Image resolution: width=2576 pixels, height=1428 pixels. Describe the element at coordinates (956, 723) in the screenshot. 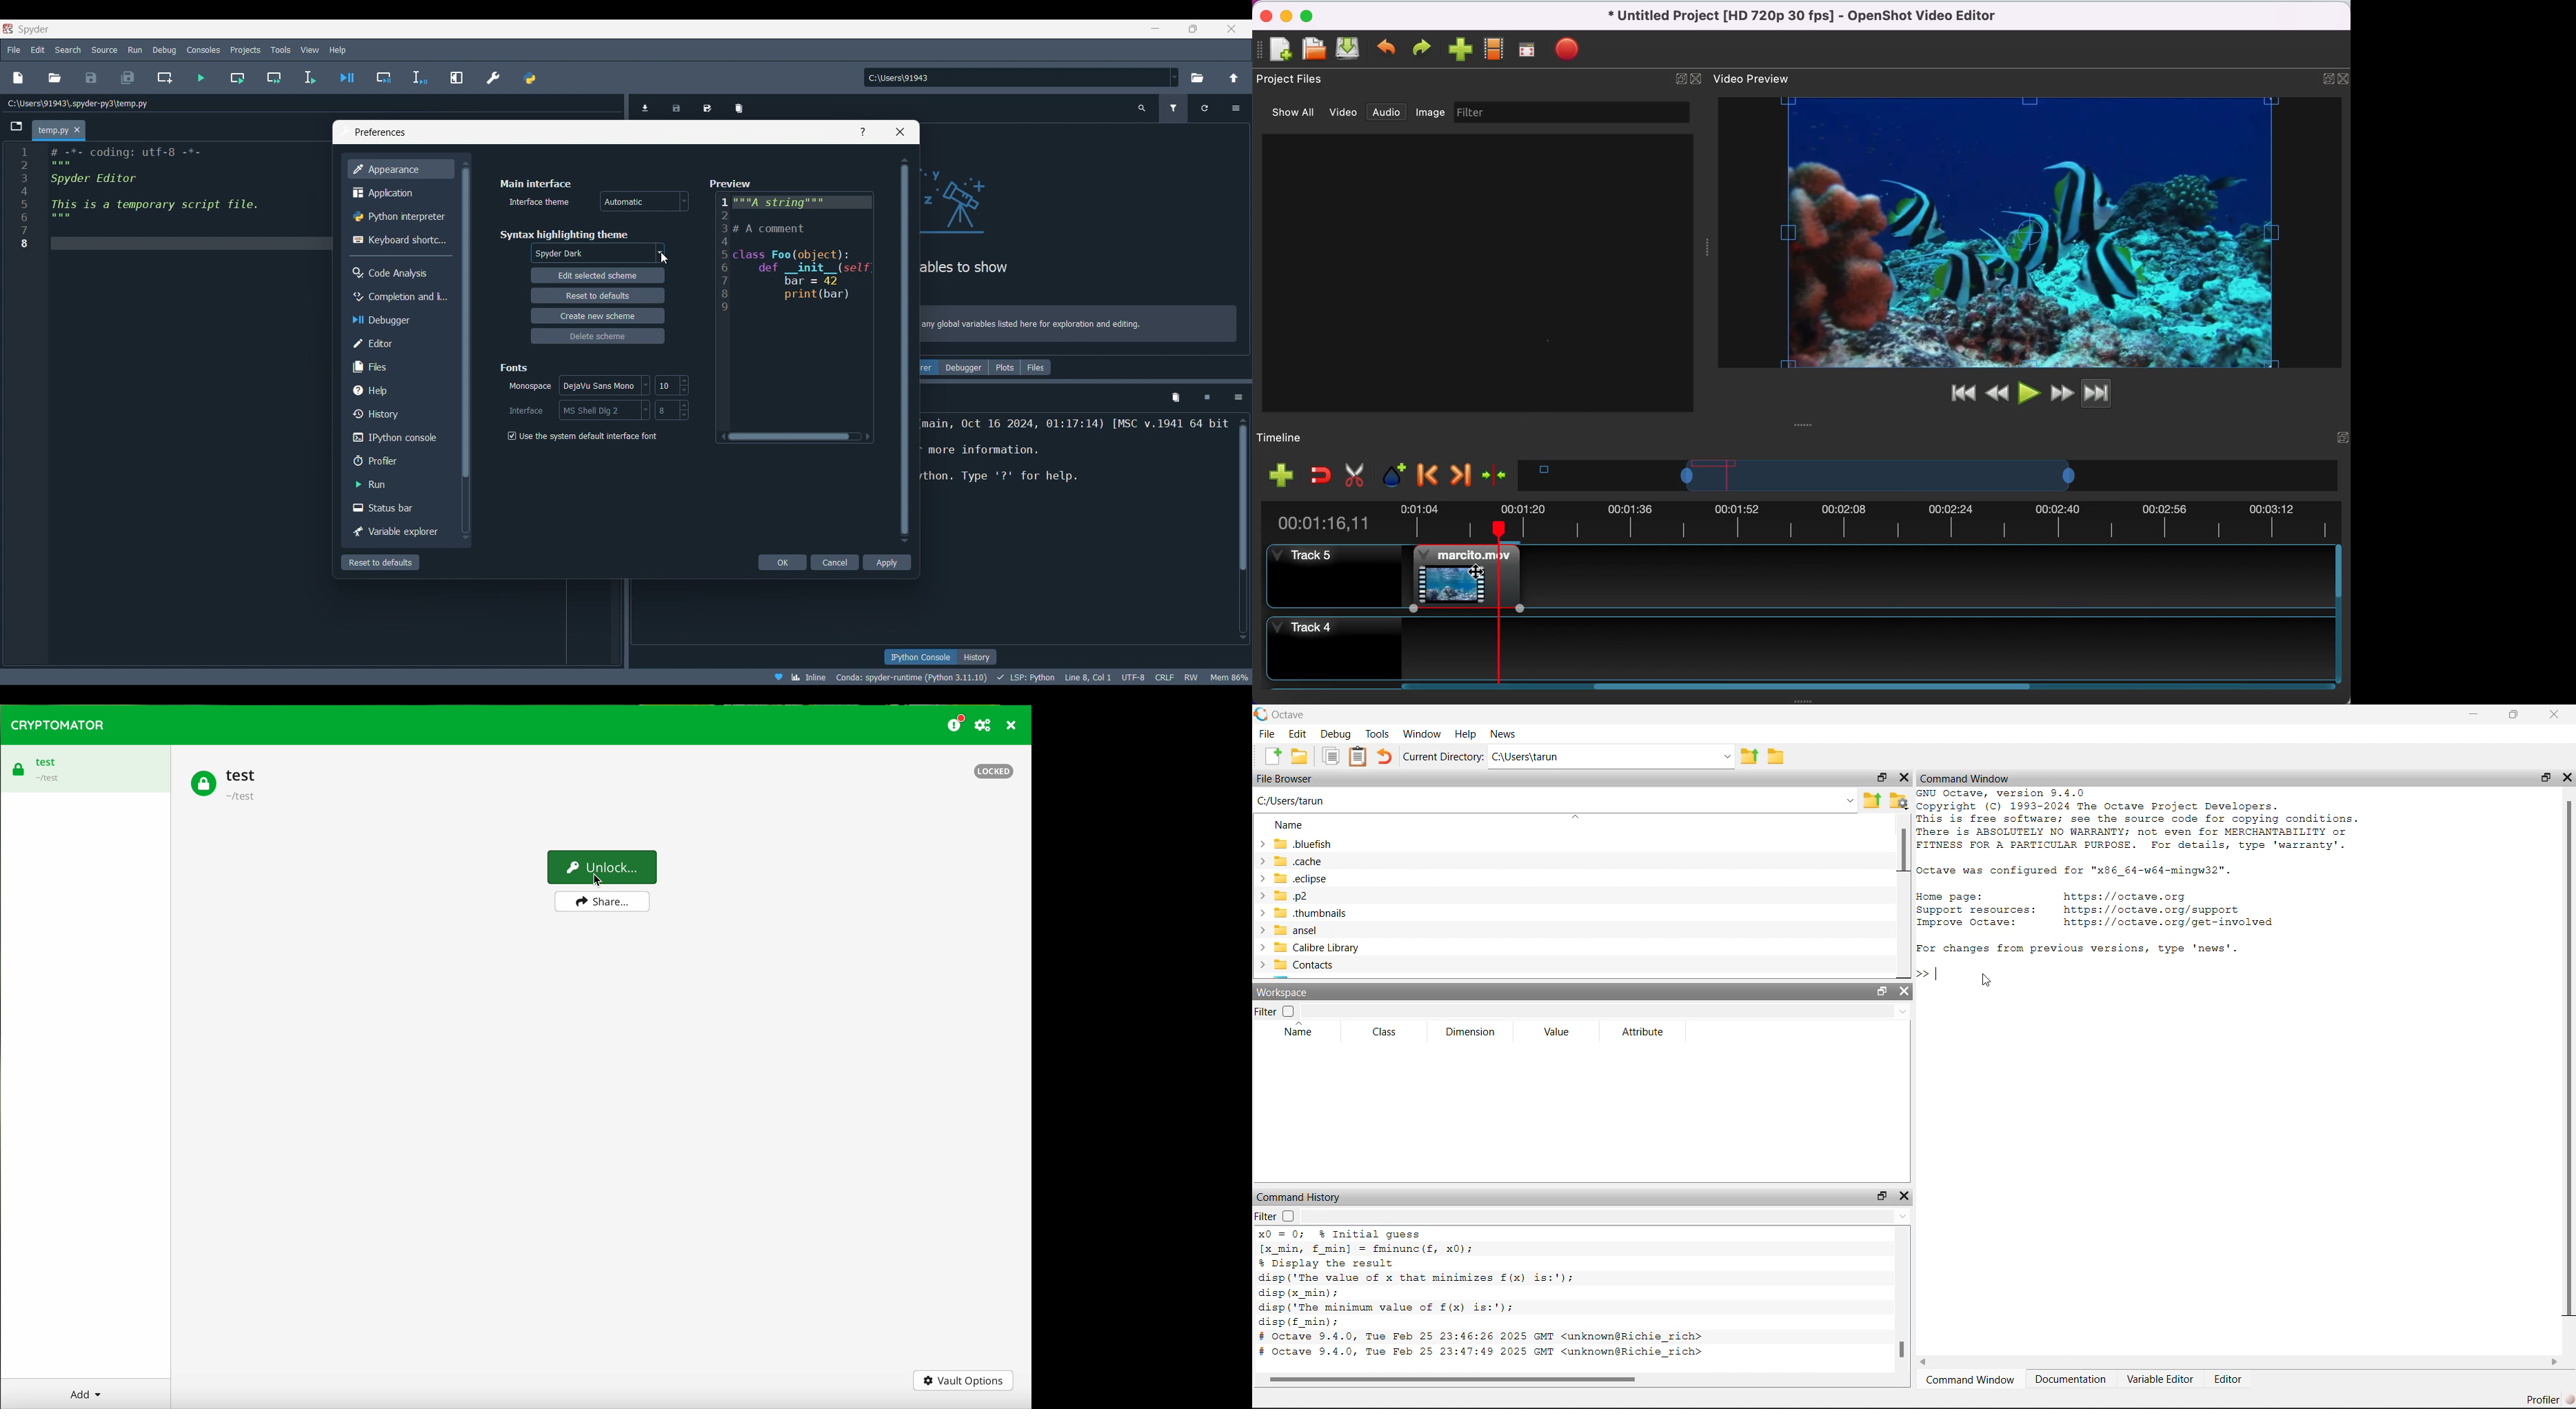

I see `donate` at that location.